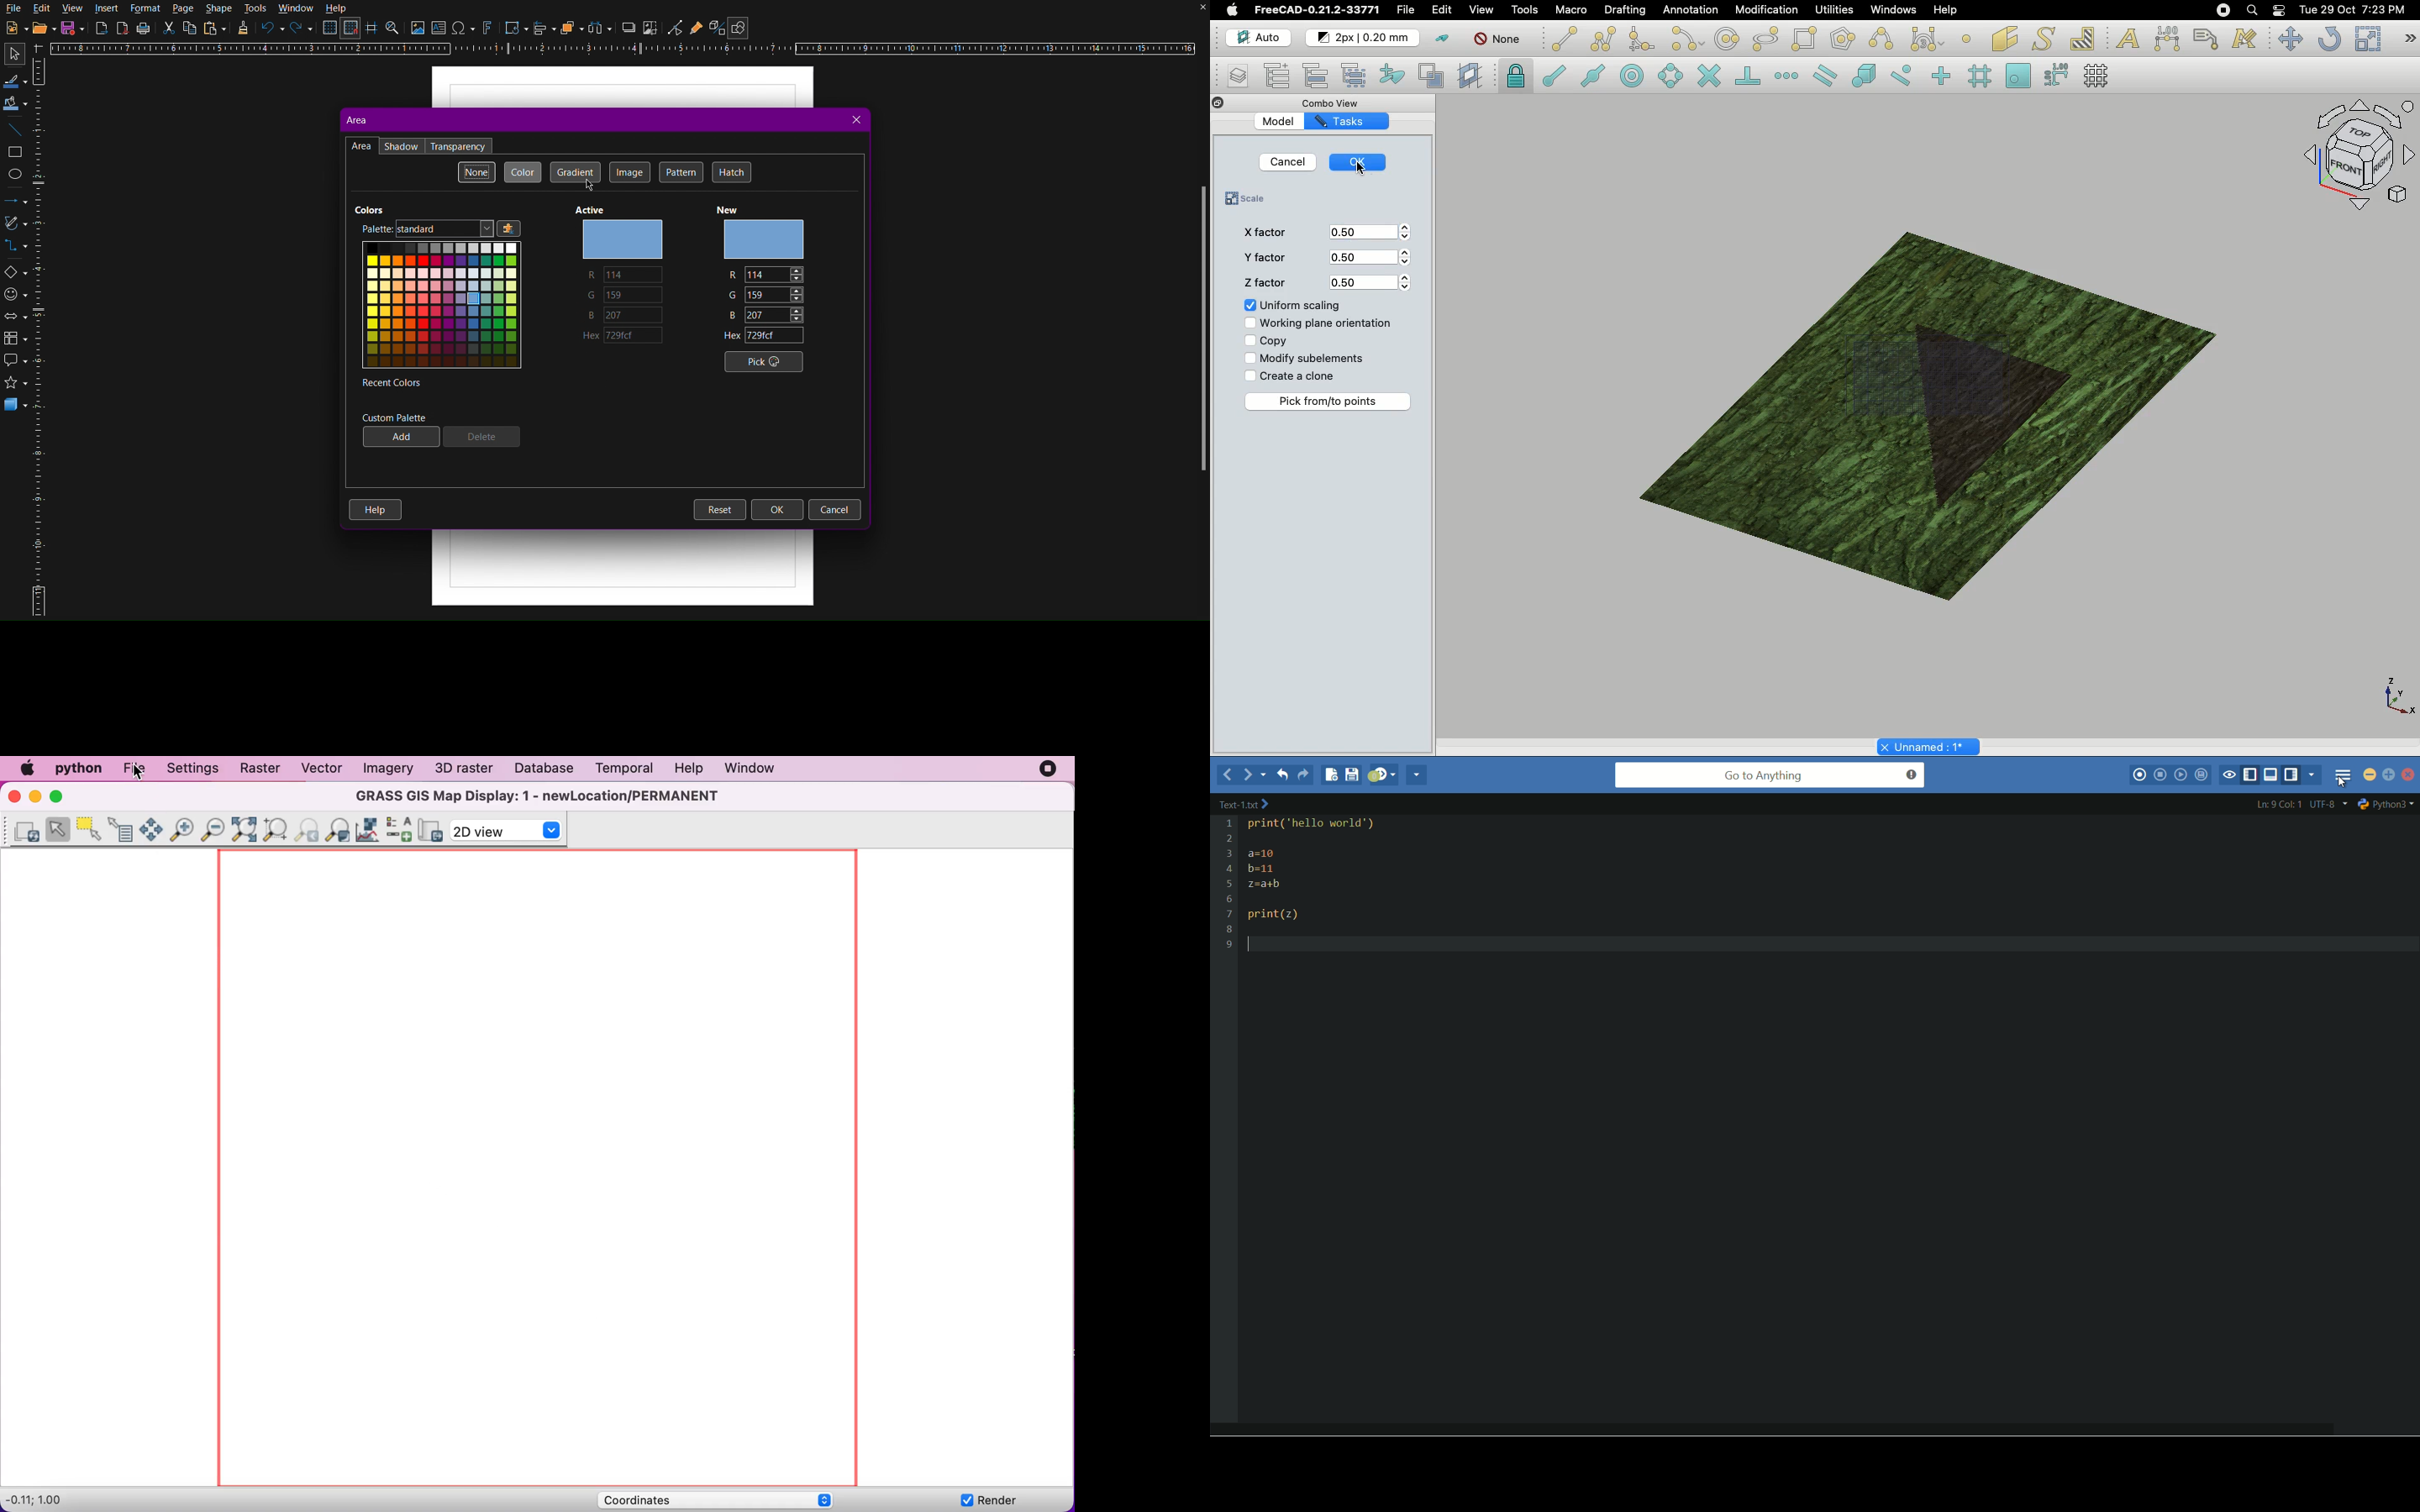 This screenshot has height=1512, width=2436. What do you see at coordinates (522, 171) in the screenshot?
I see `Color` at bounding box center [522, 171].